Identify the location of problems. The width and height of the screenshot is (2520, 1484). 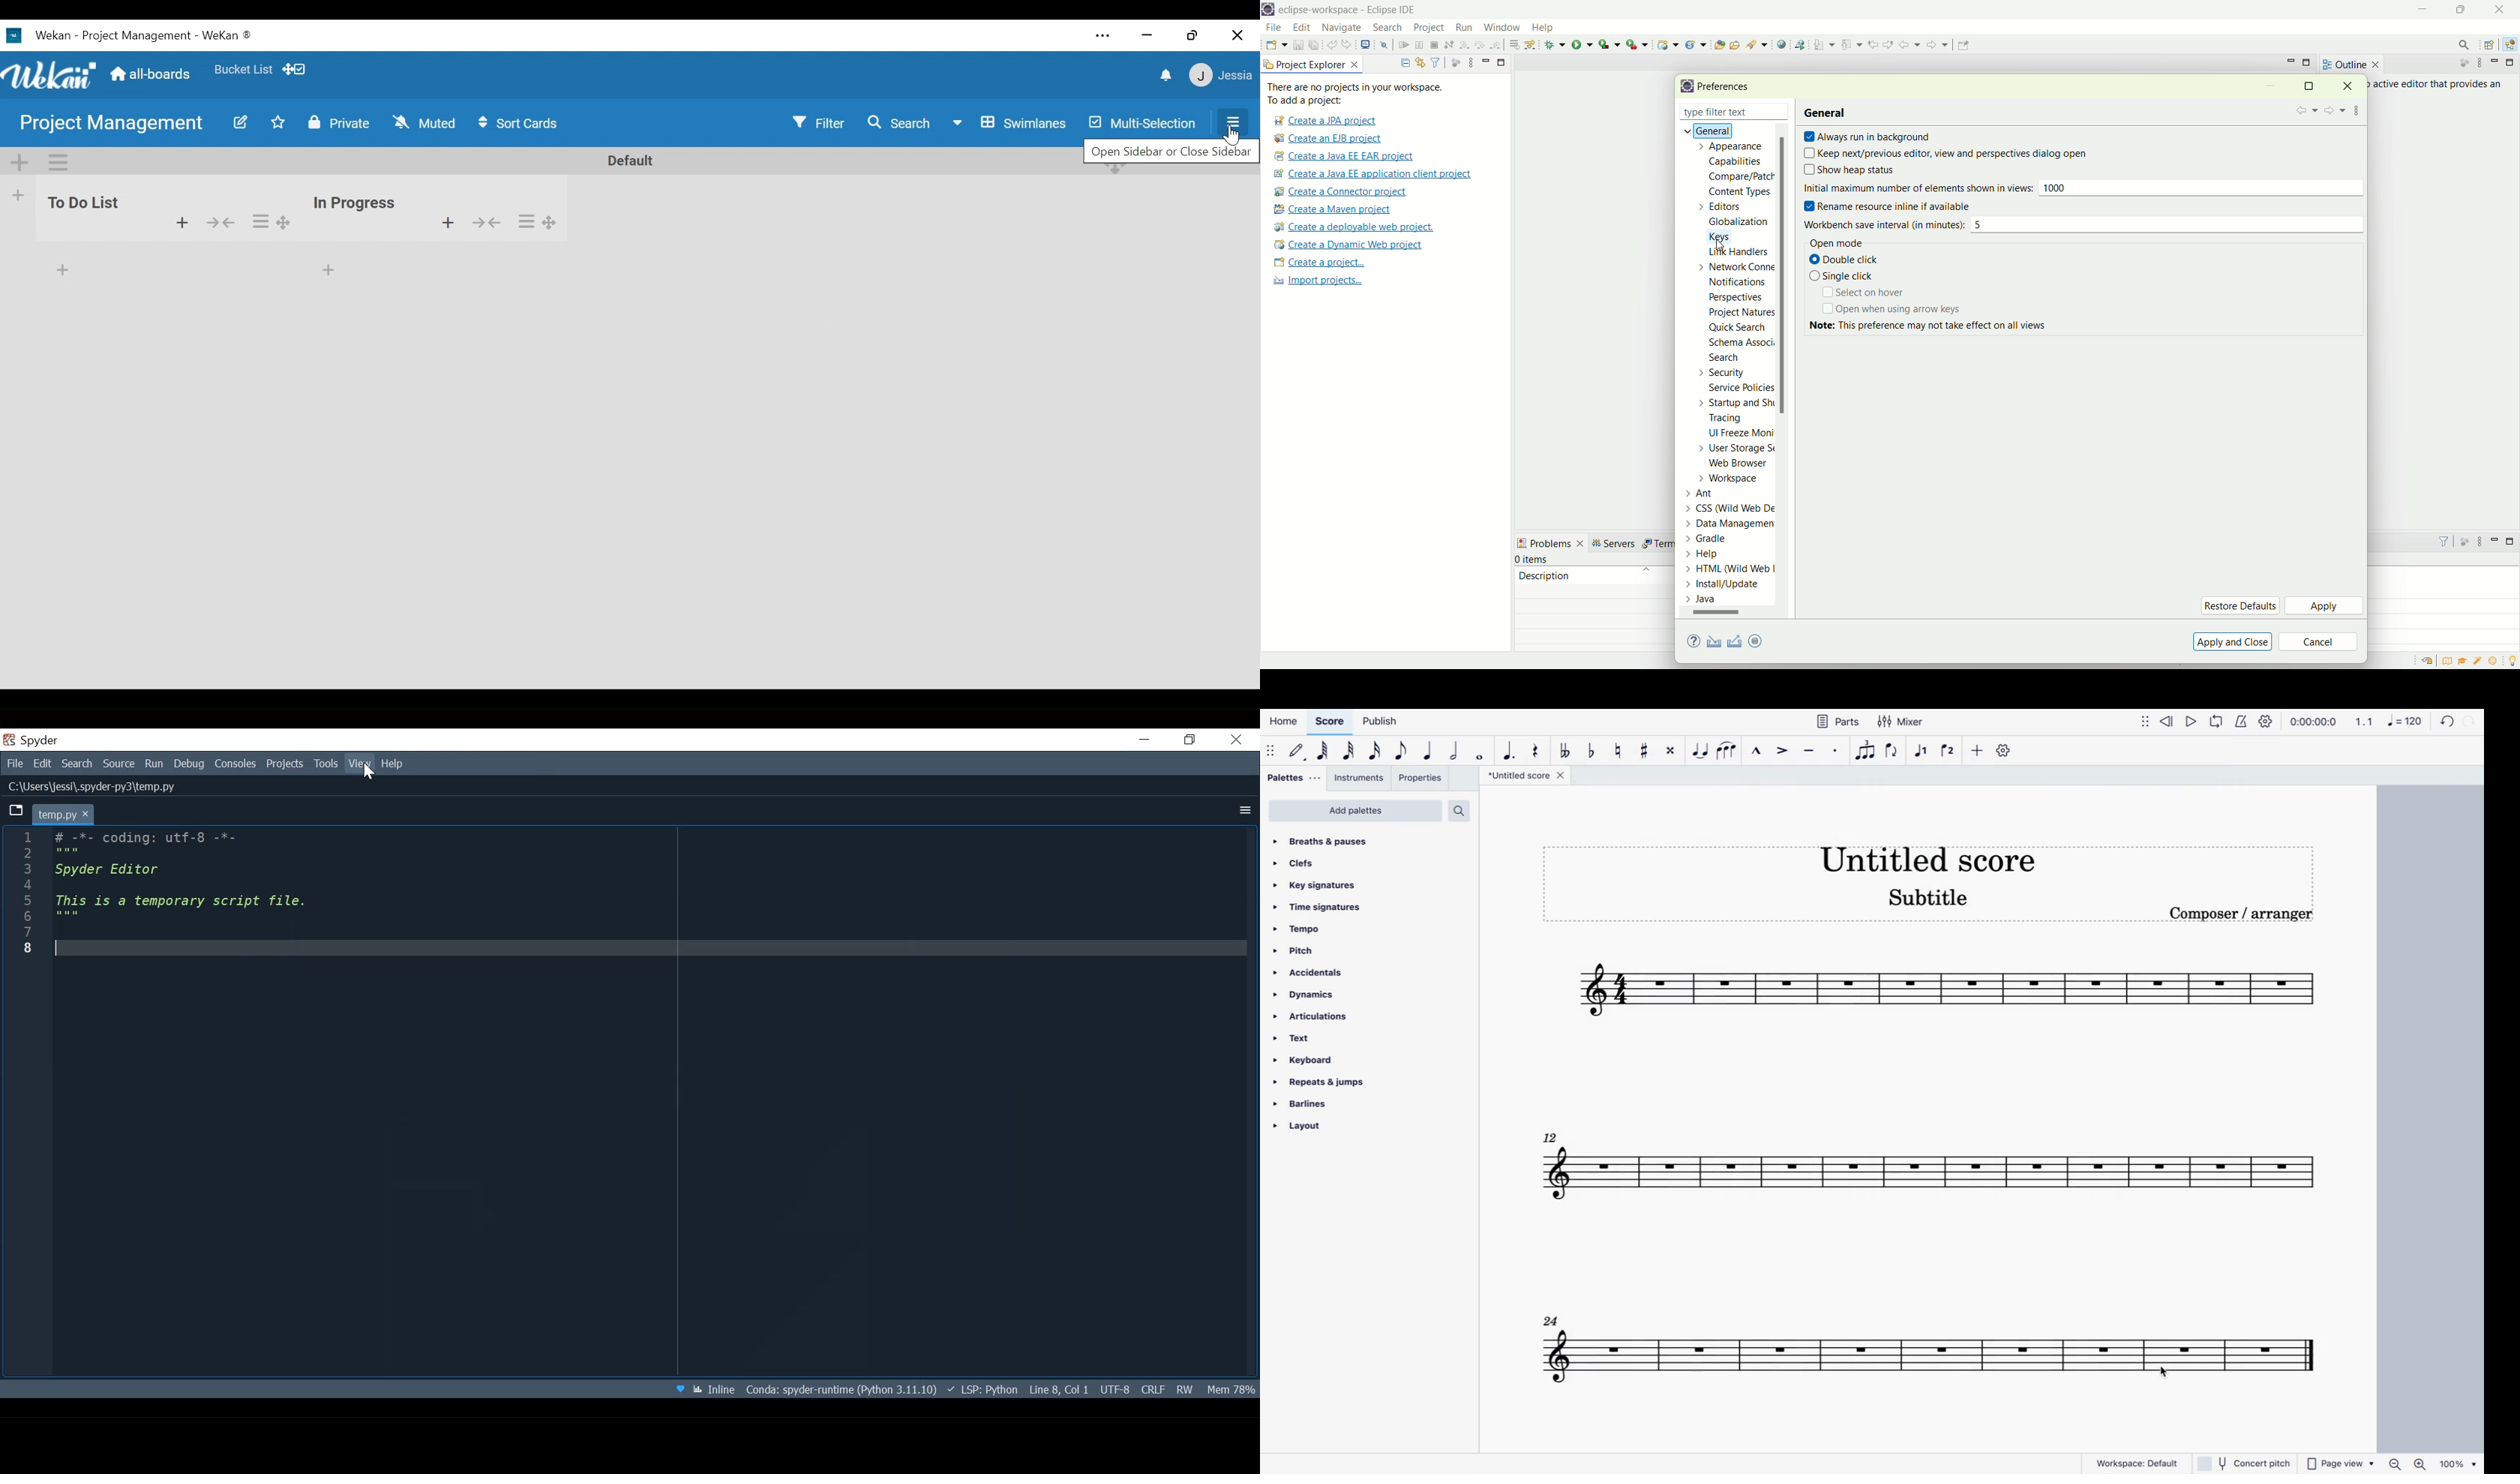
(1551, 542).